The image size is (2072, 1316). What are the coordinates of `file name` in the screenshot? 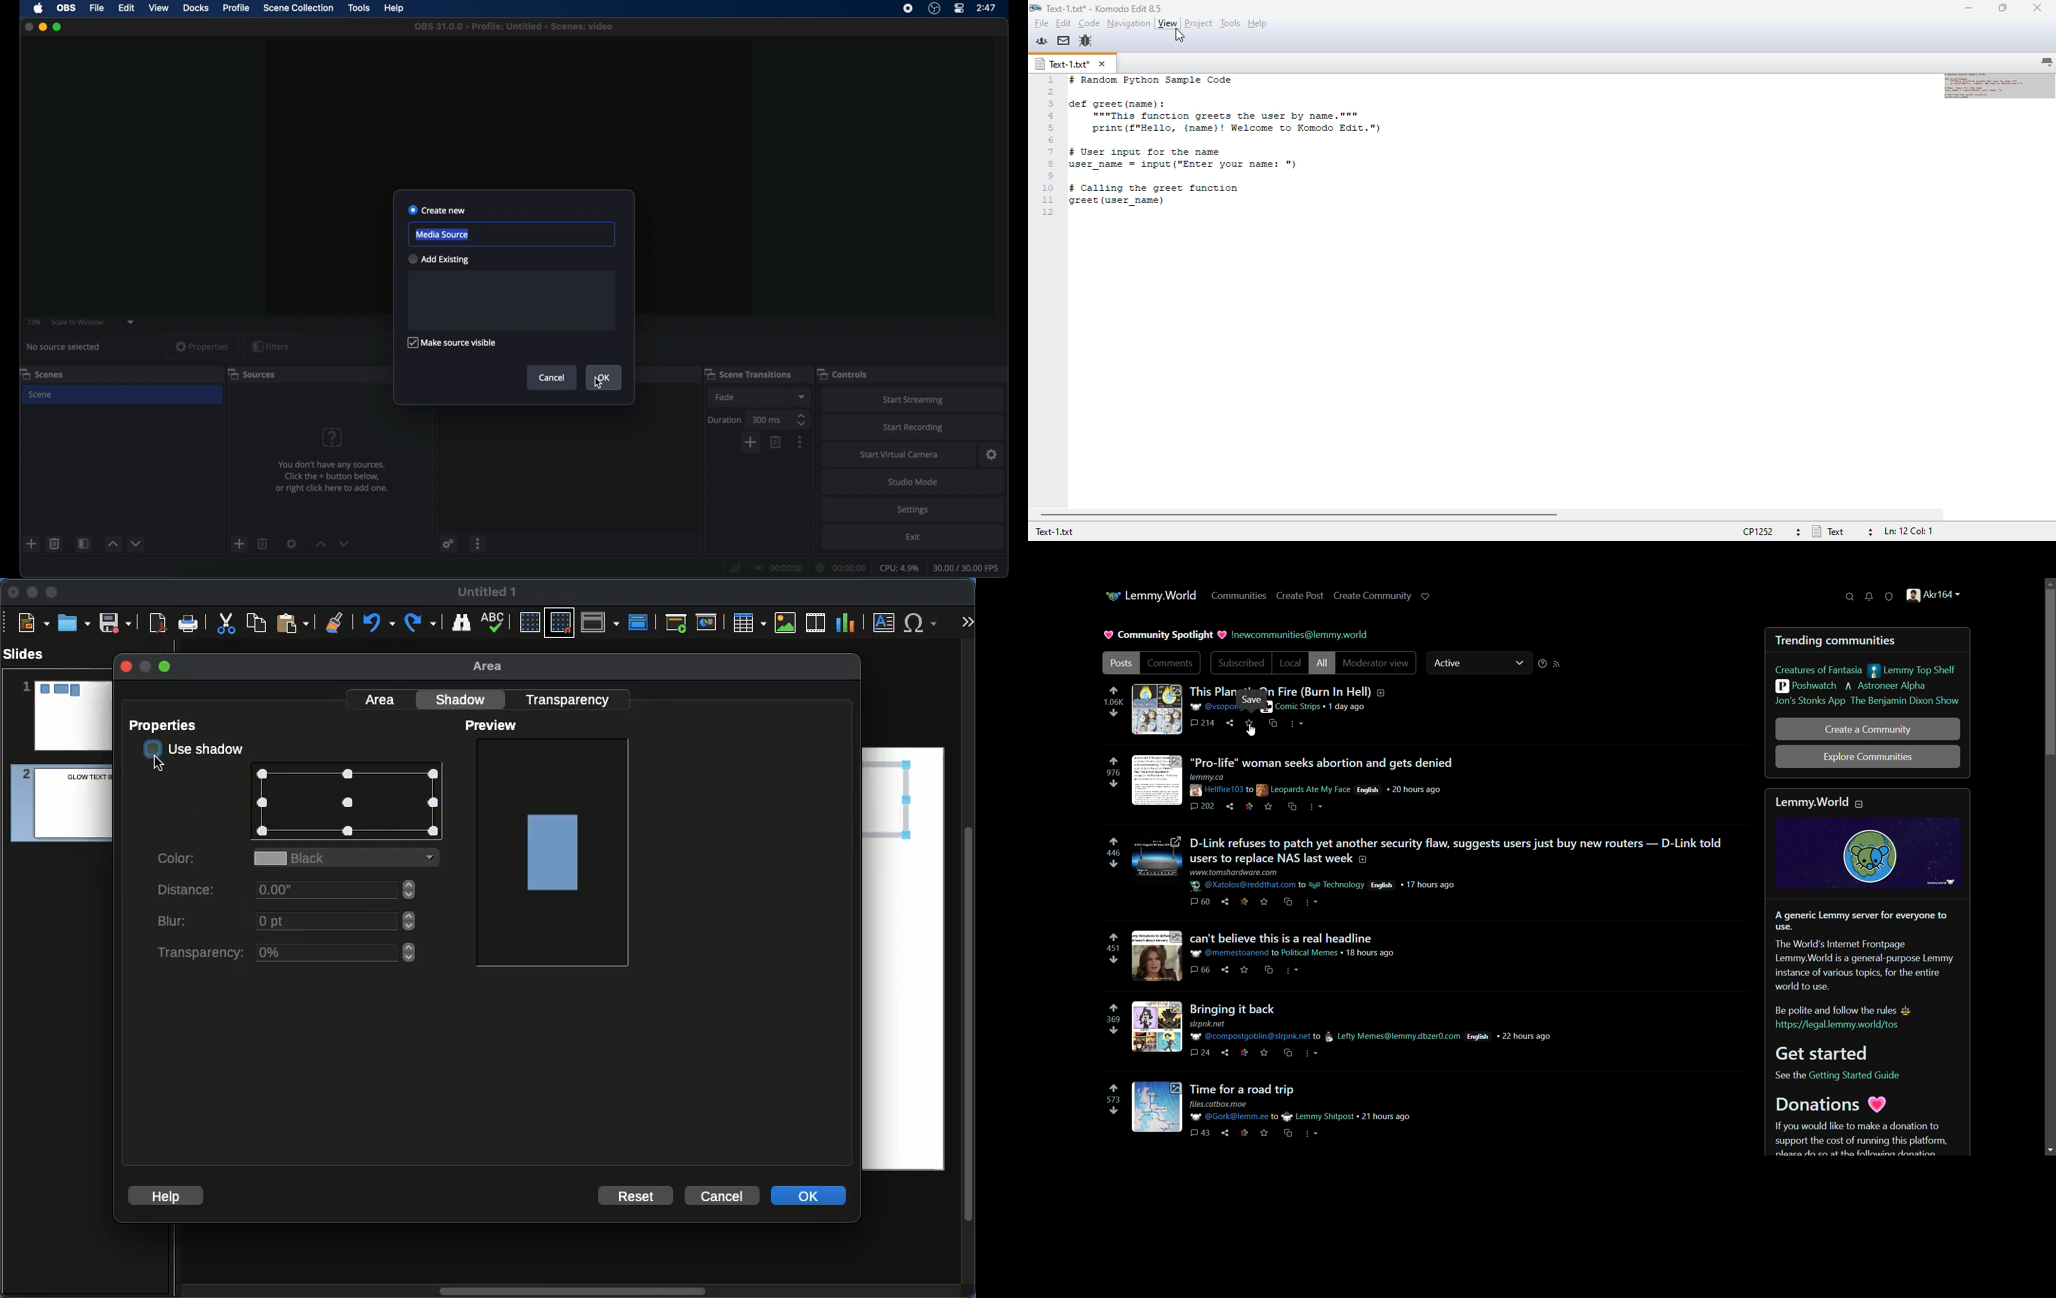 It's located at (514, 27).